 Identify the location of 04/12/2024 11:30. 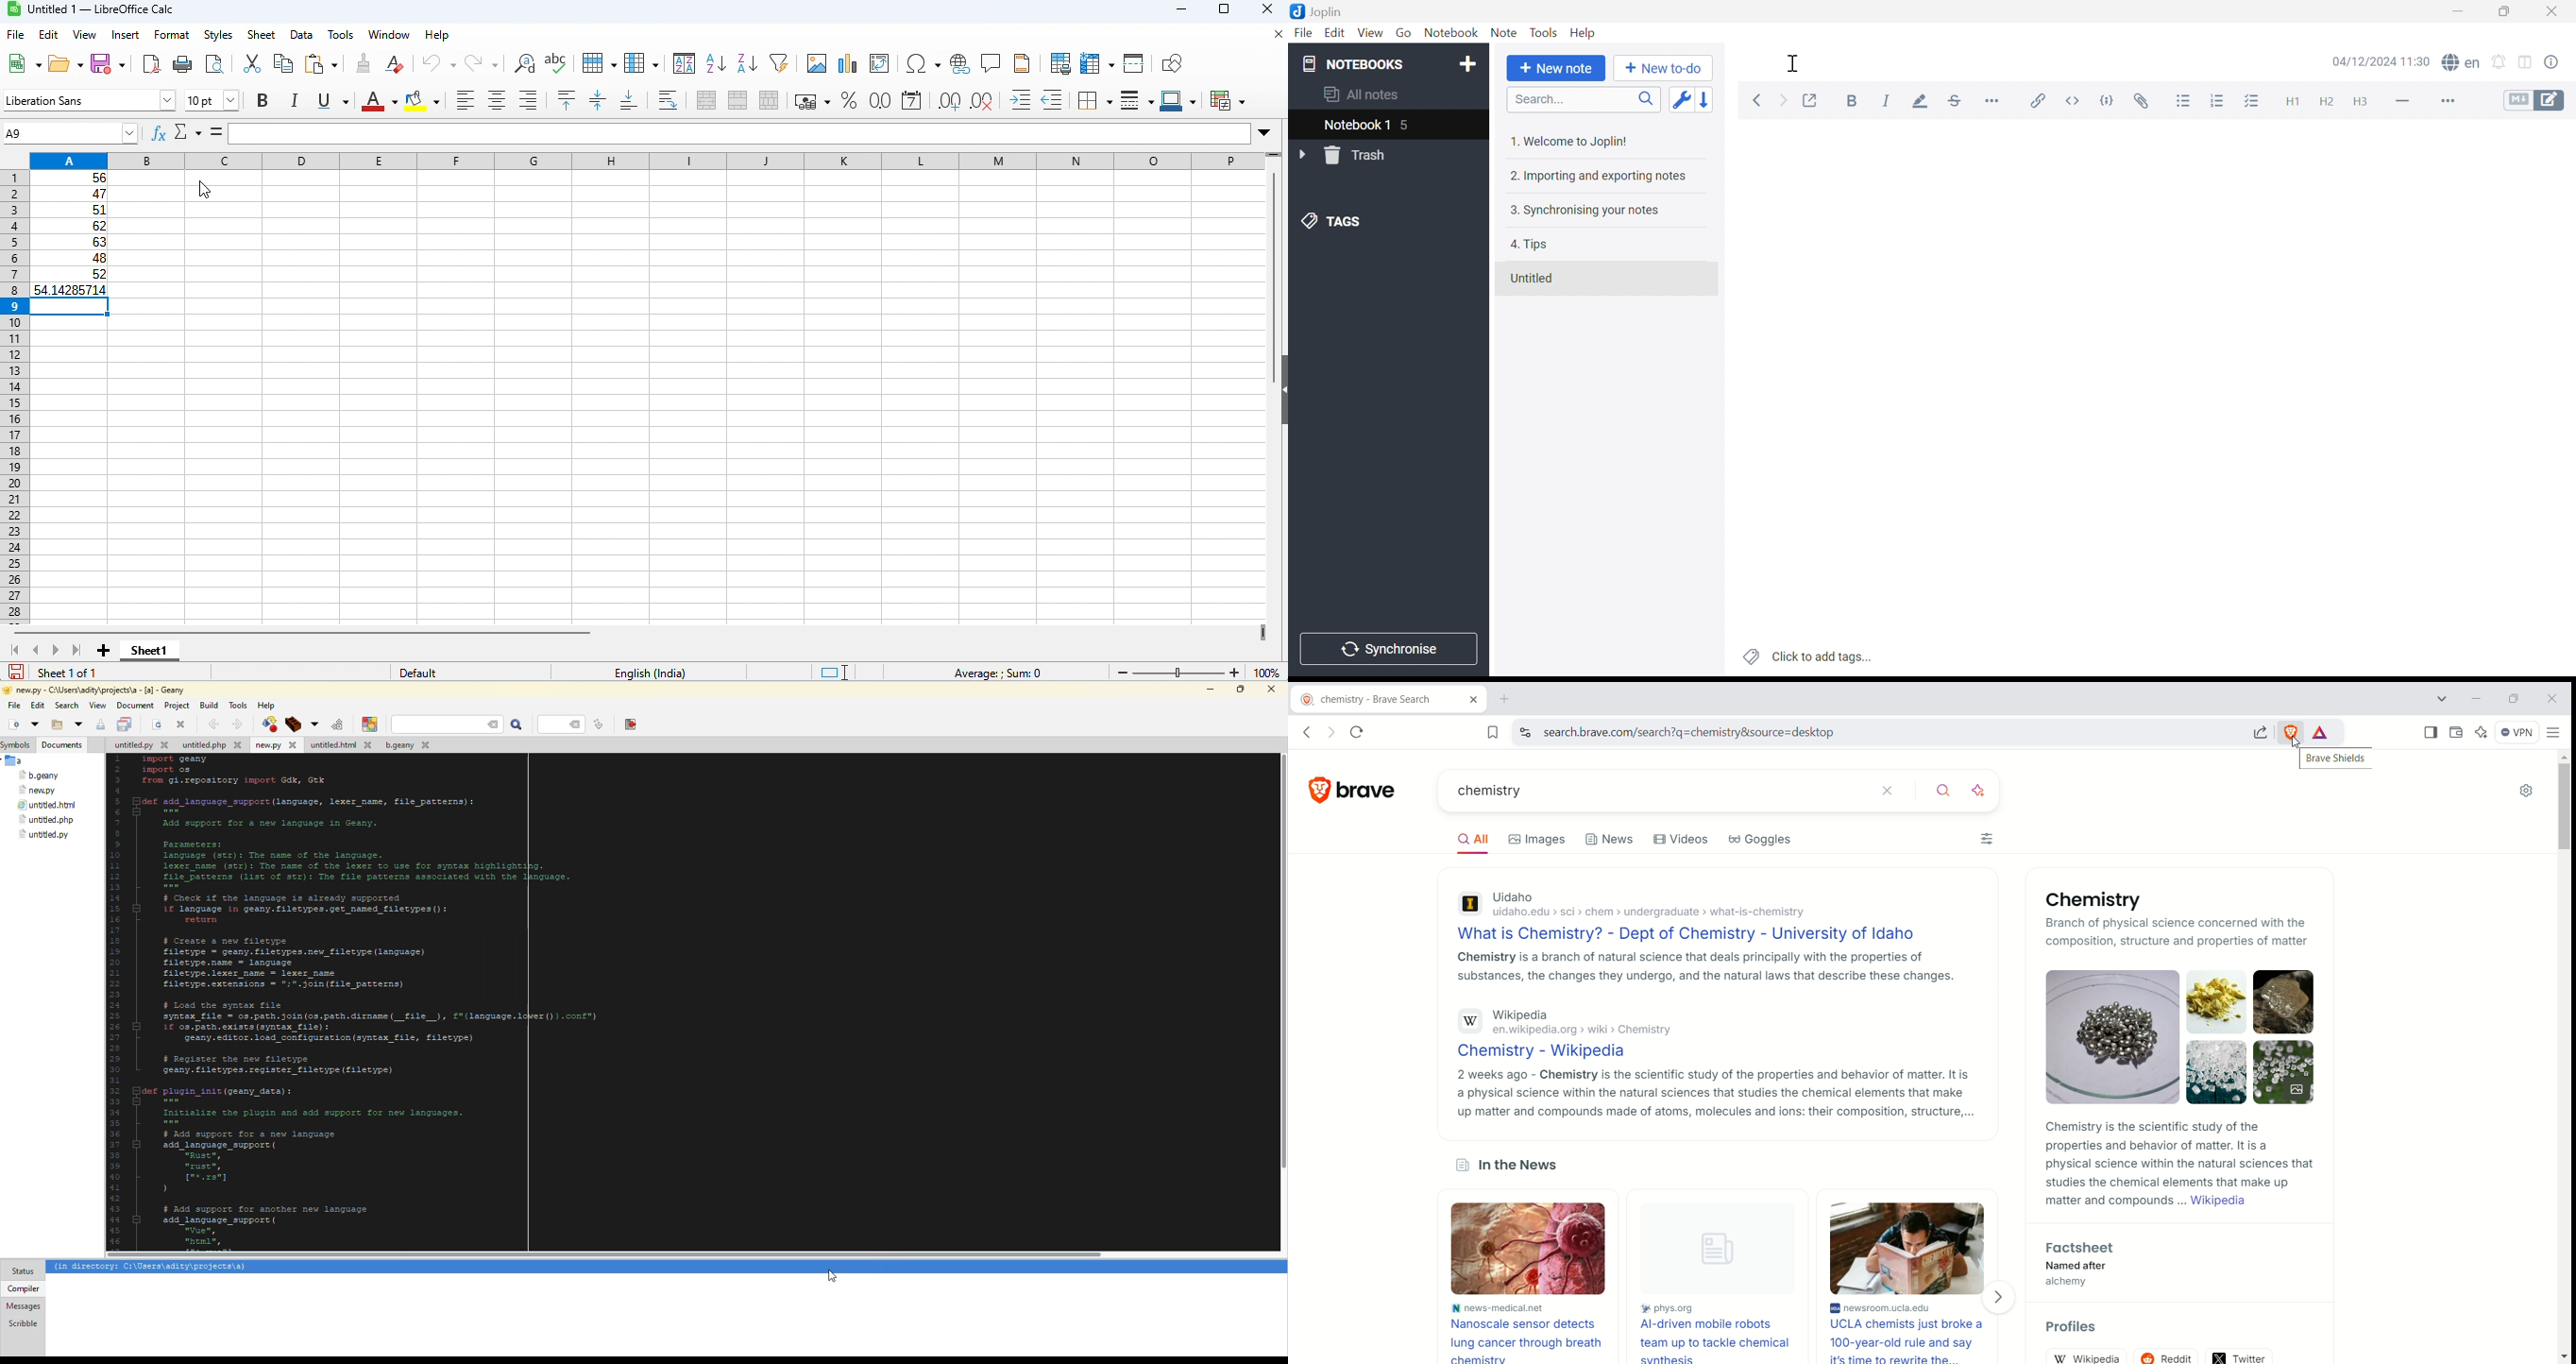
(2381, 60).